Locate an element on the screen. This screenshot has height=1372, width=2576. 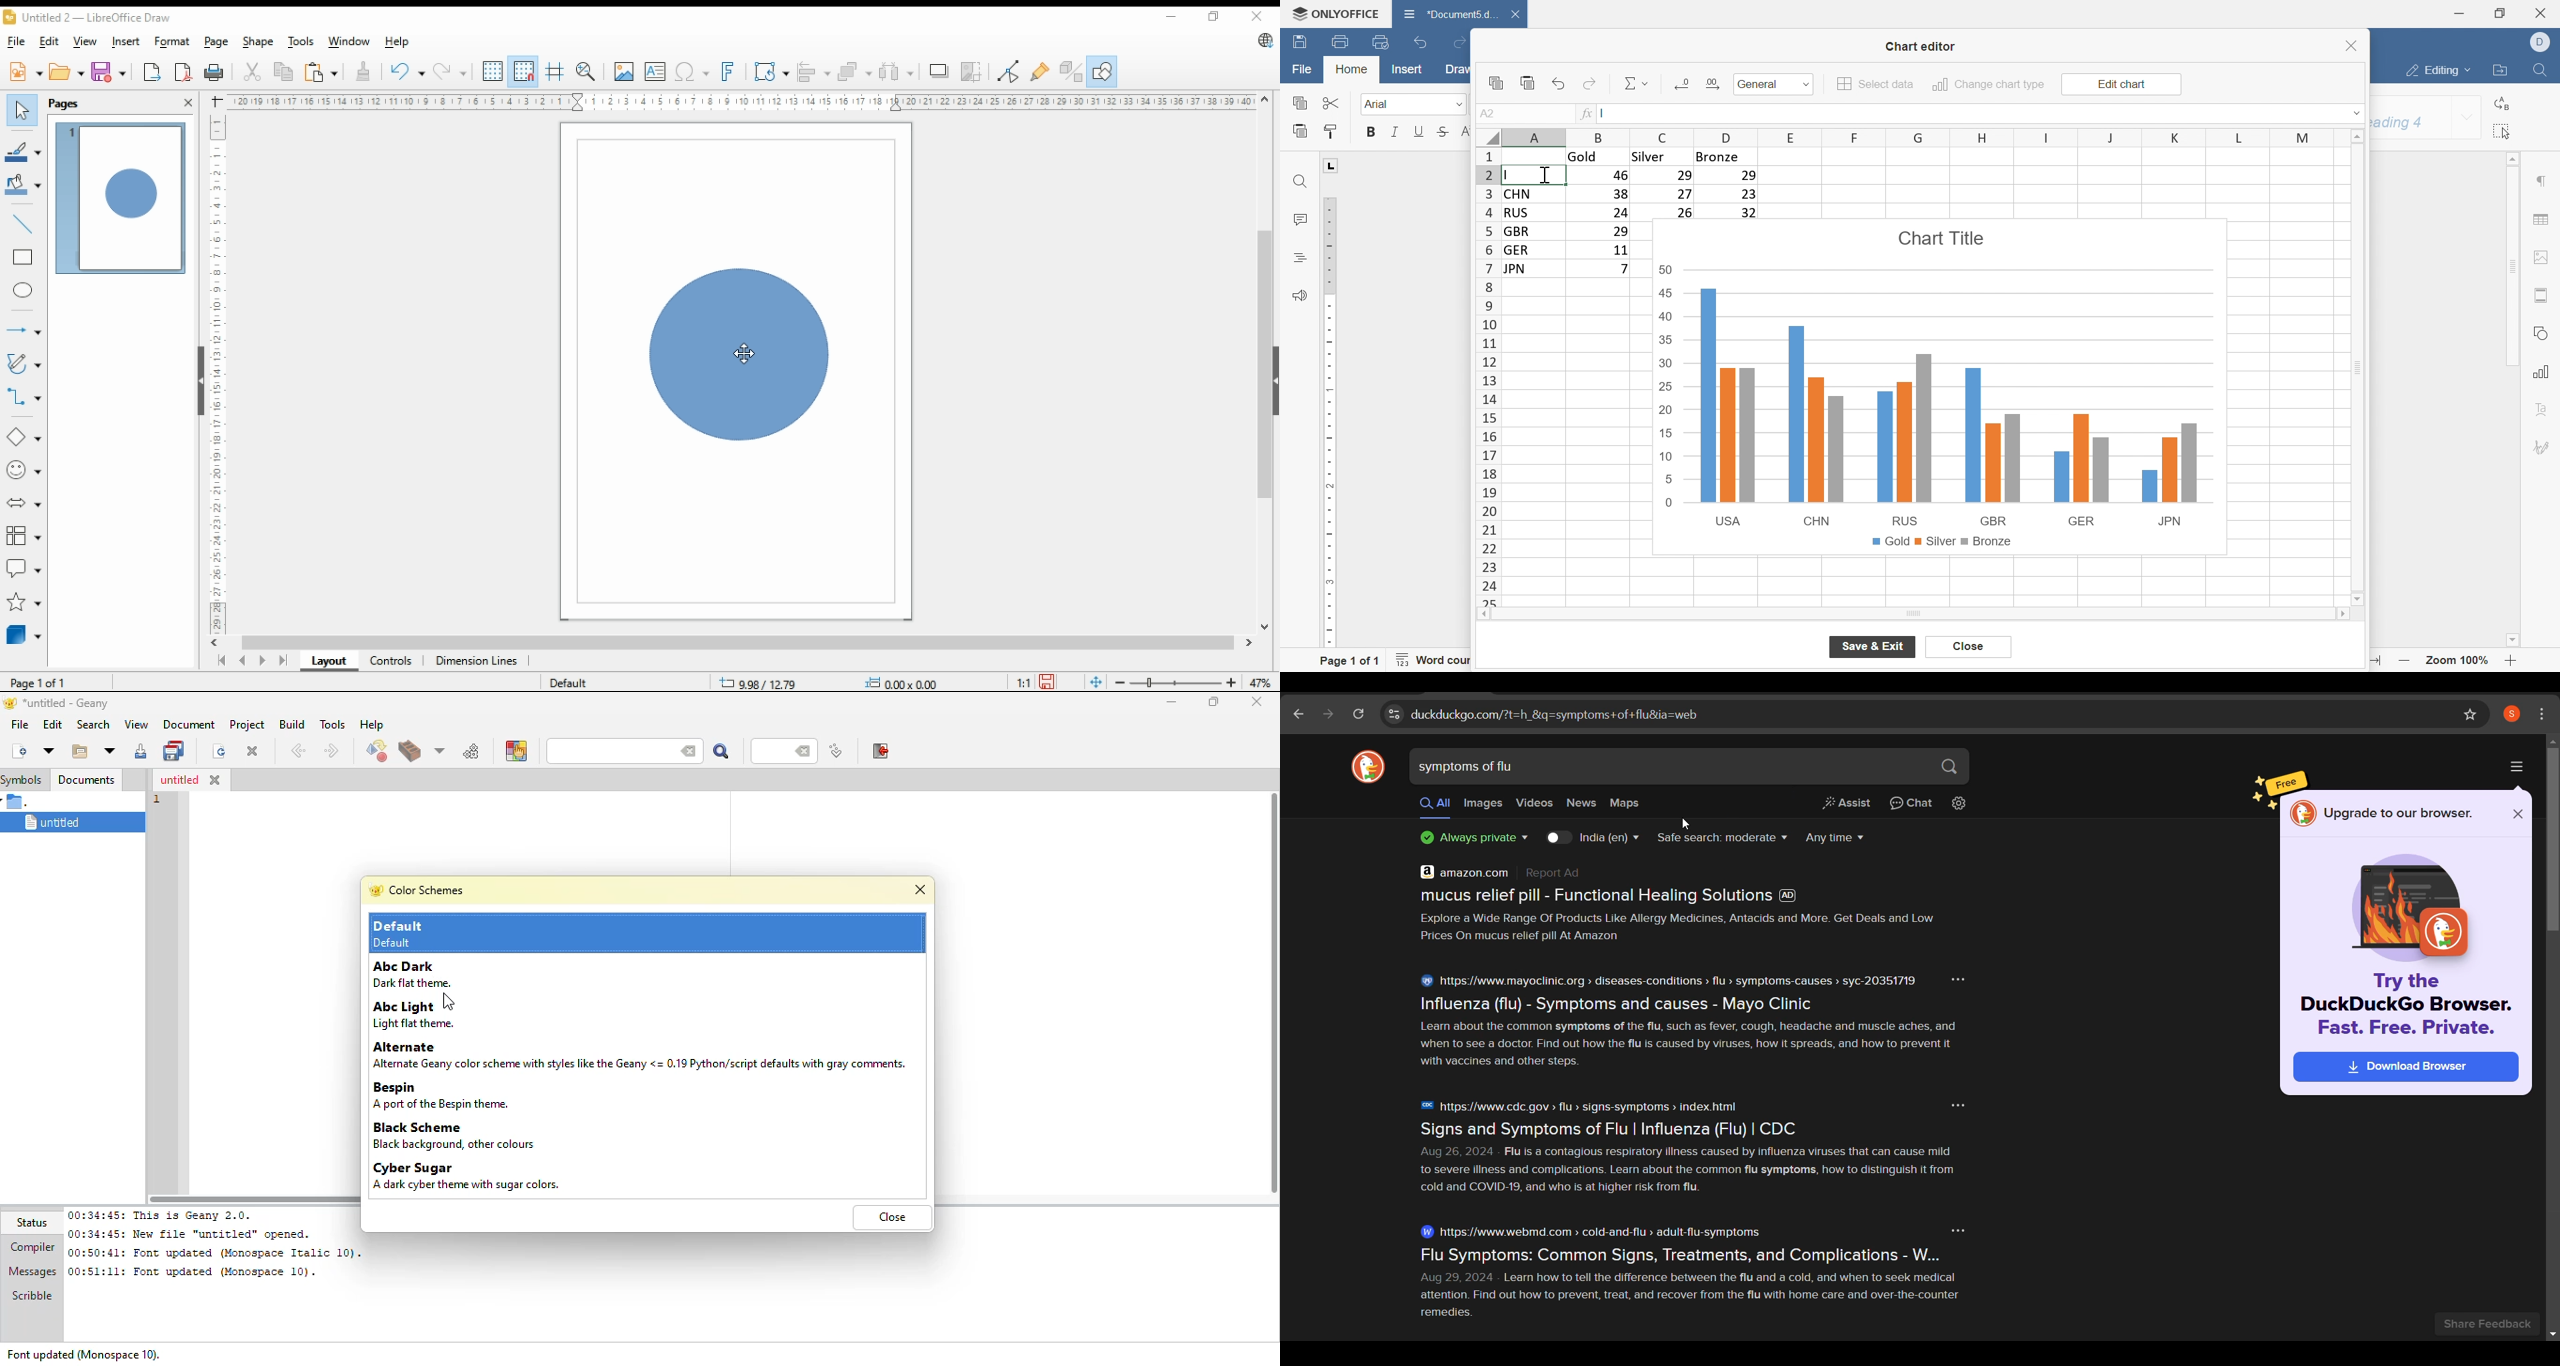
Page 1 of 1 is located at coordinates (46, 683).